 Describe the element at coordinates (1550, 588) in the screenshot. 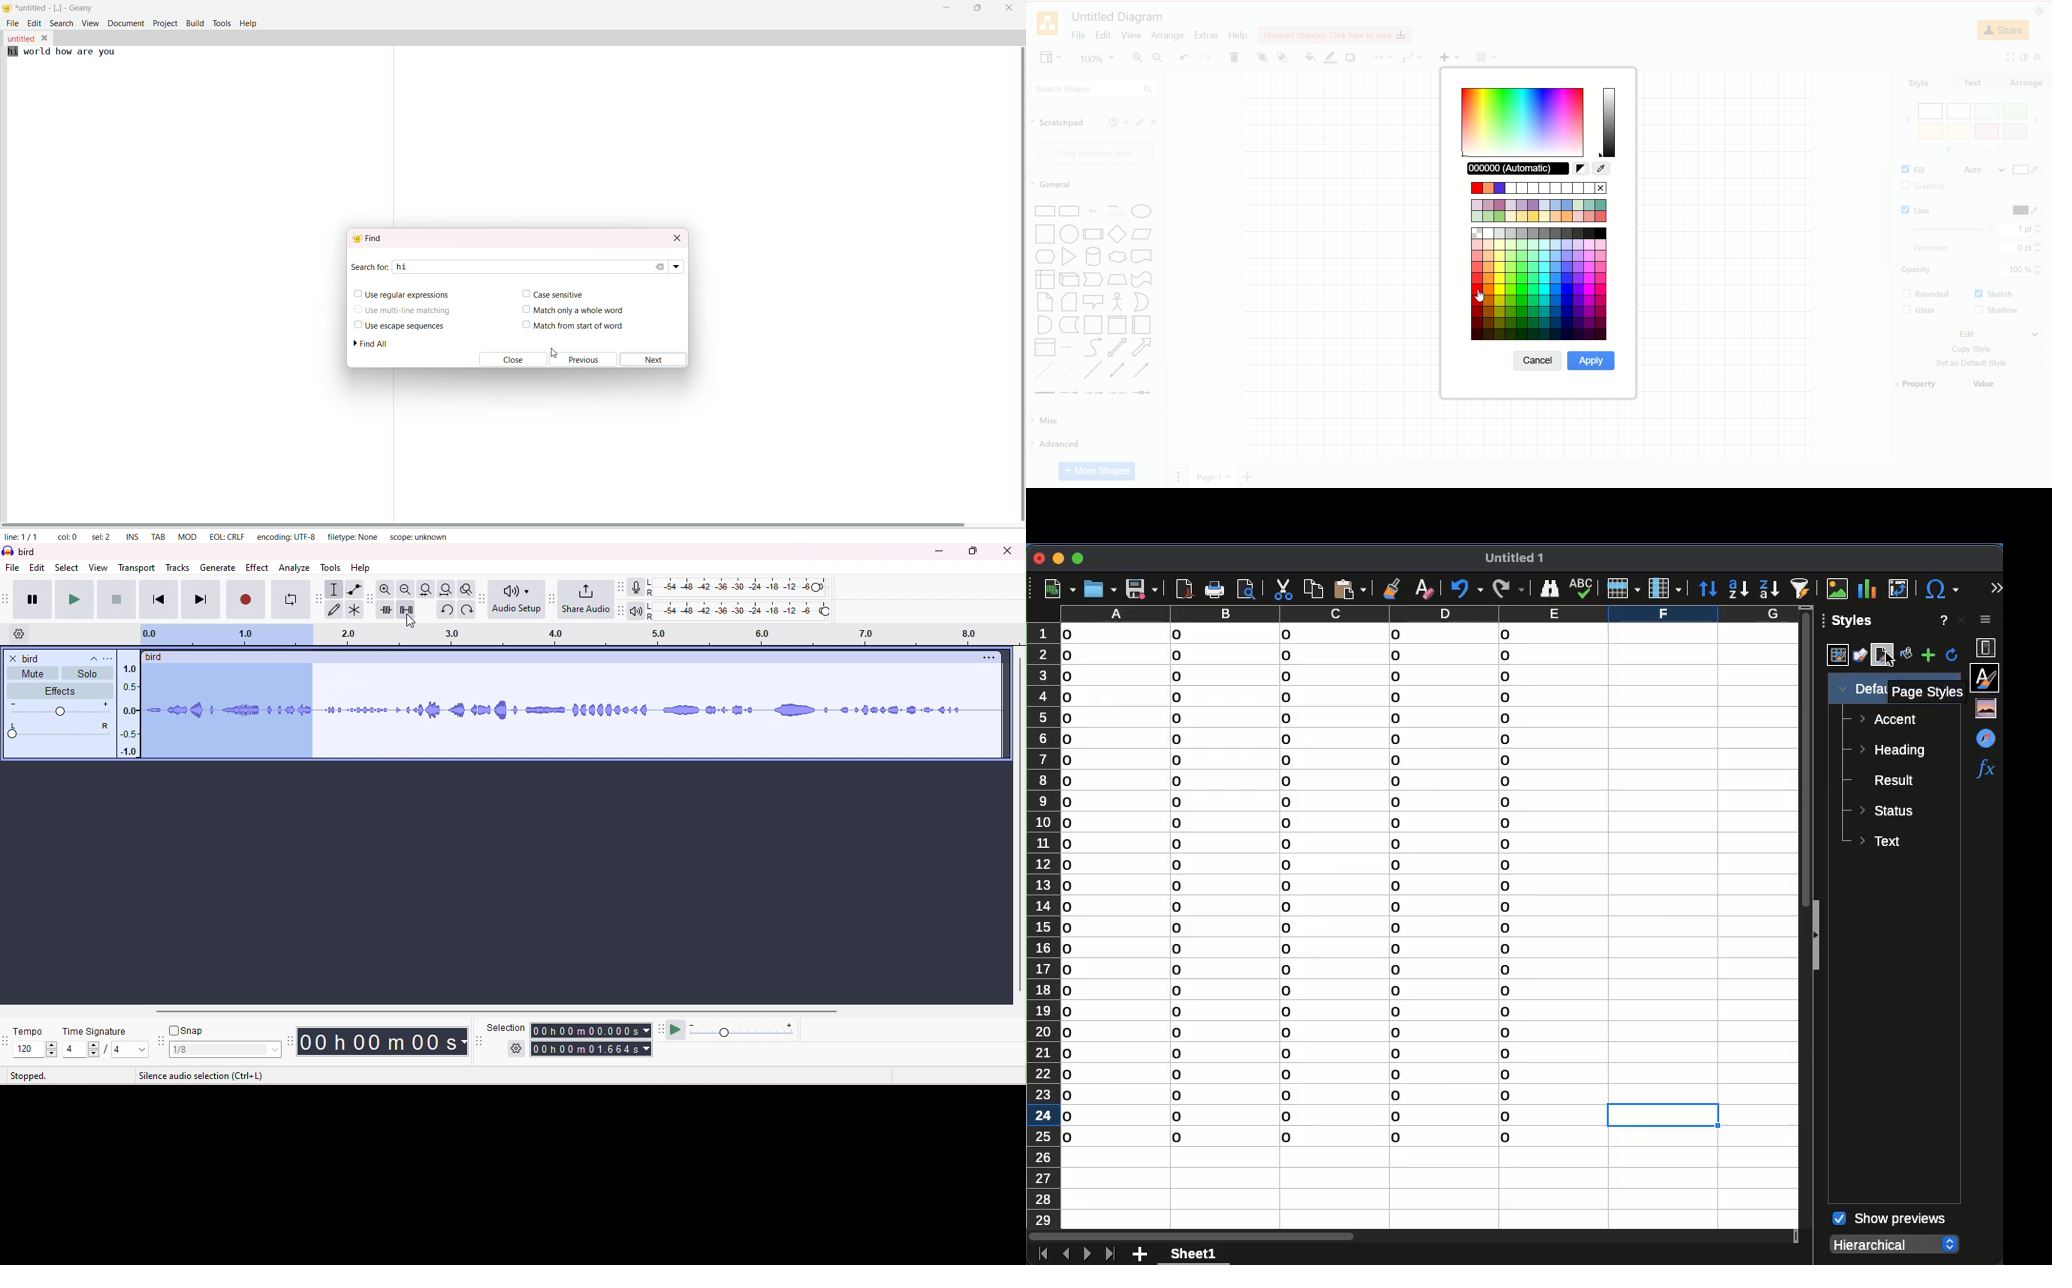

I see `finder` at that location.